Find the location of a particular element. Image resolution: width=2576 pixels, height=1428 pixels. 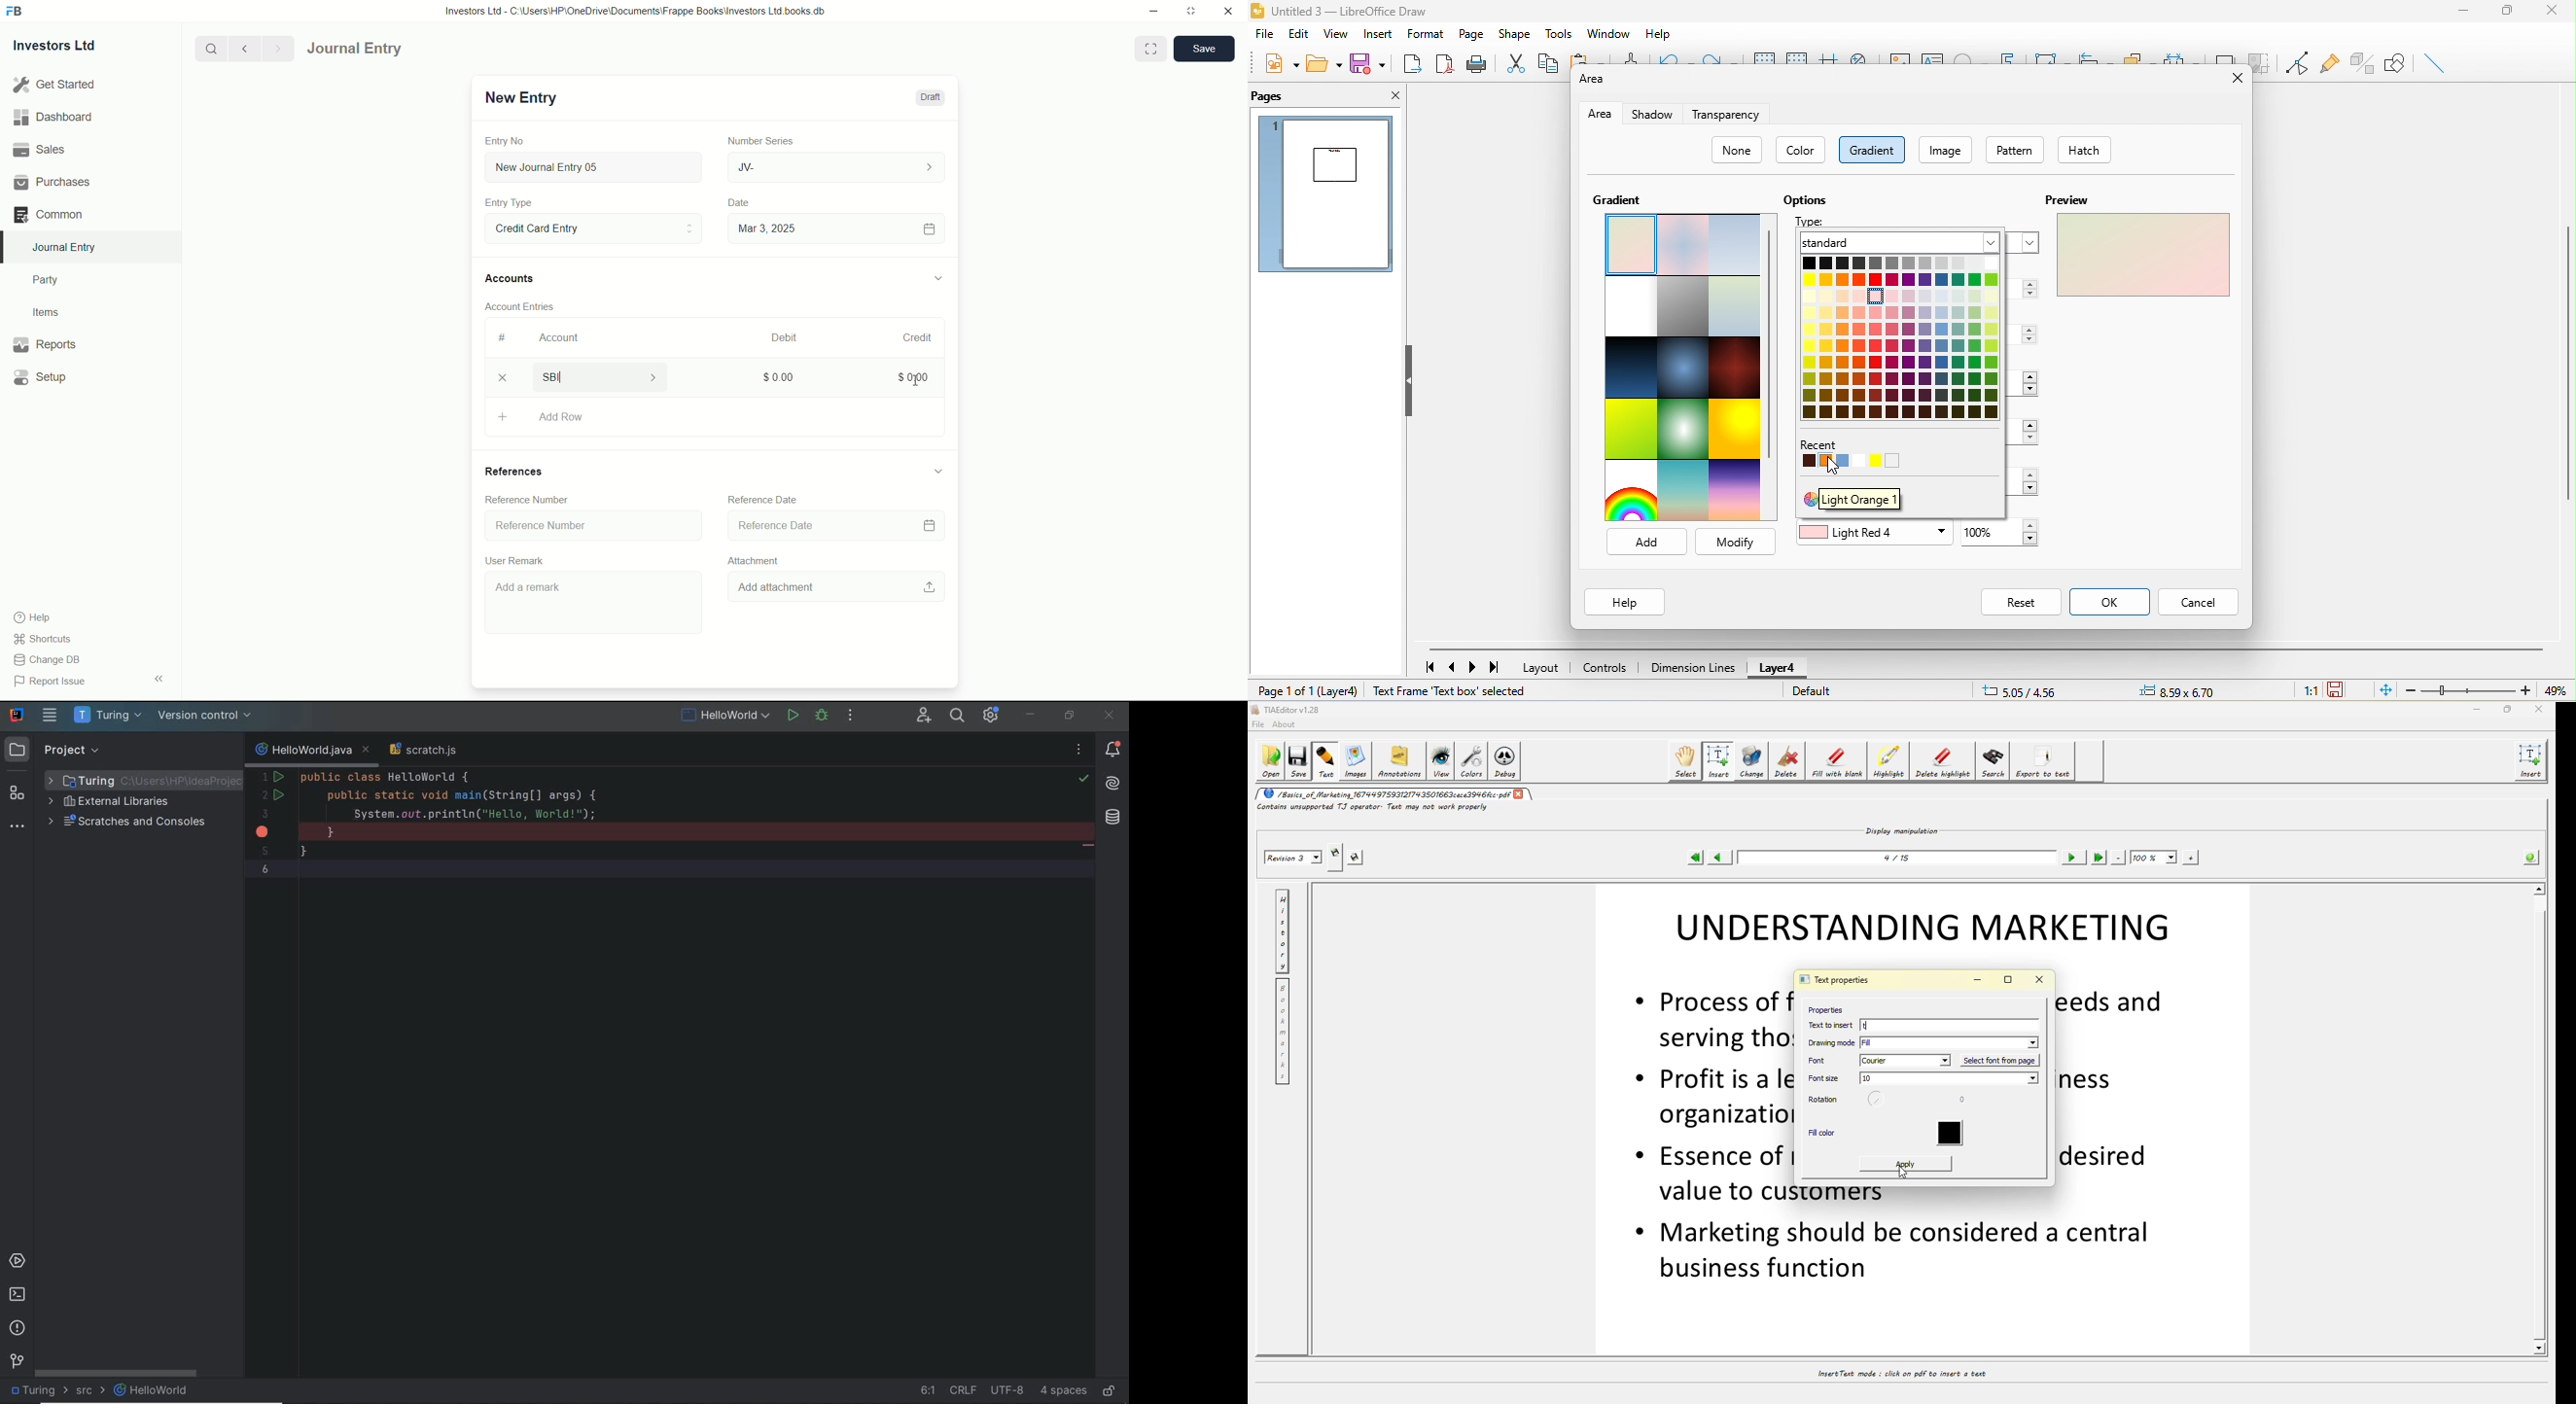

search is located at coordinates (210, 47).